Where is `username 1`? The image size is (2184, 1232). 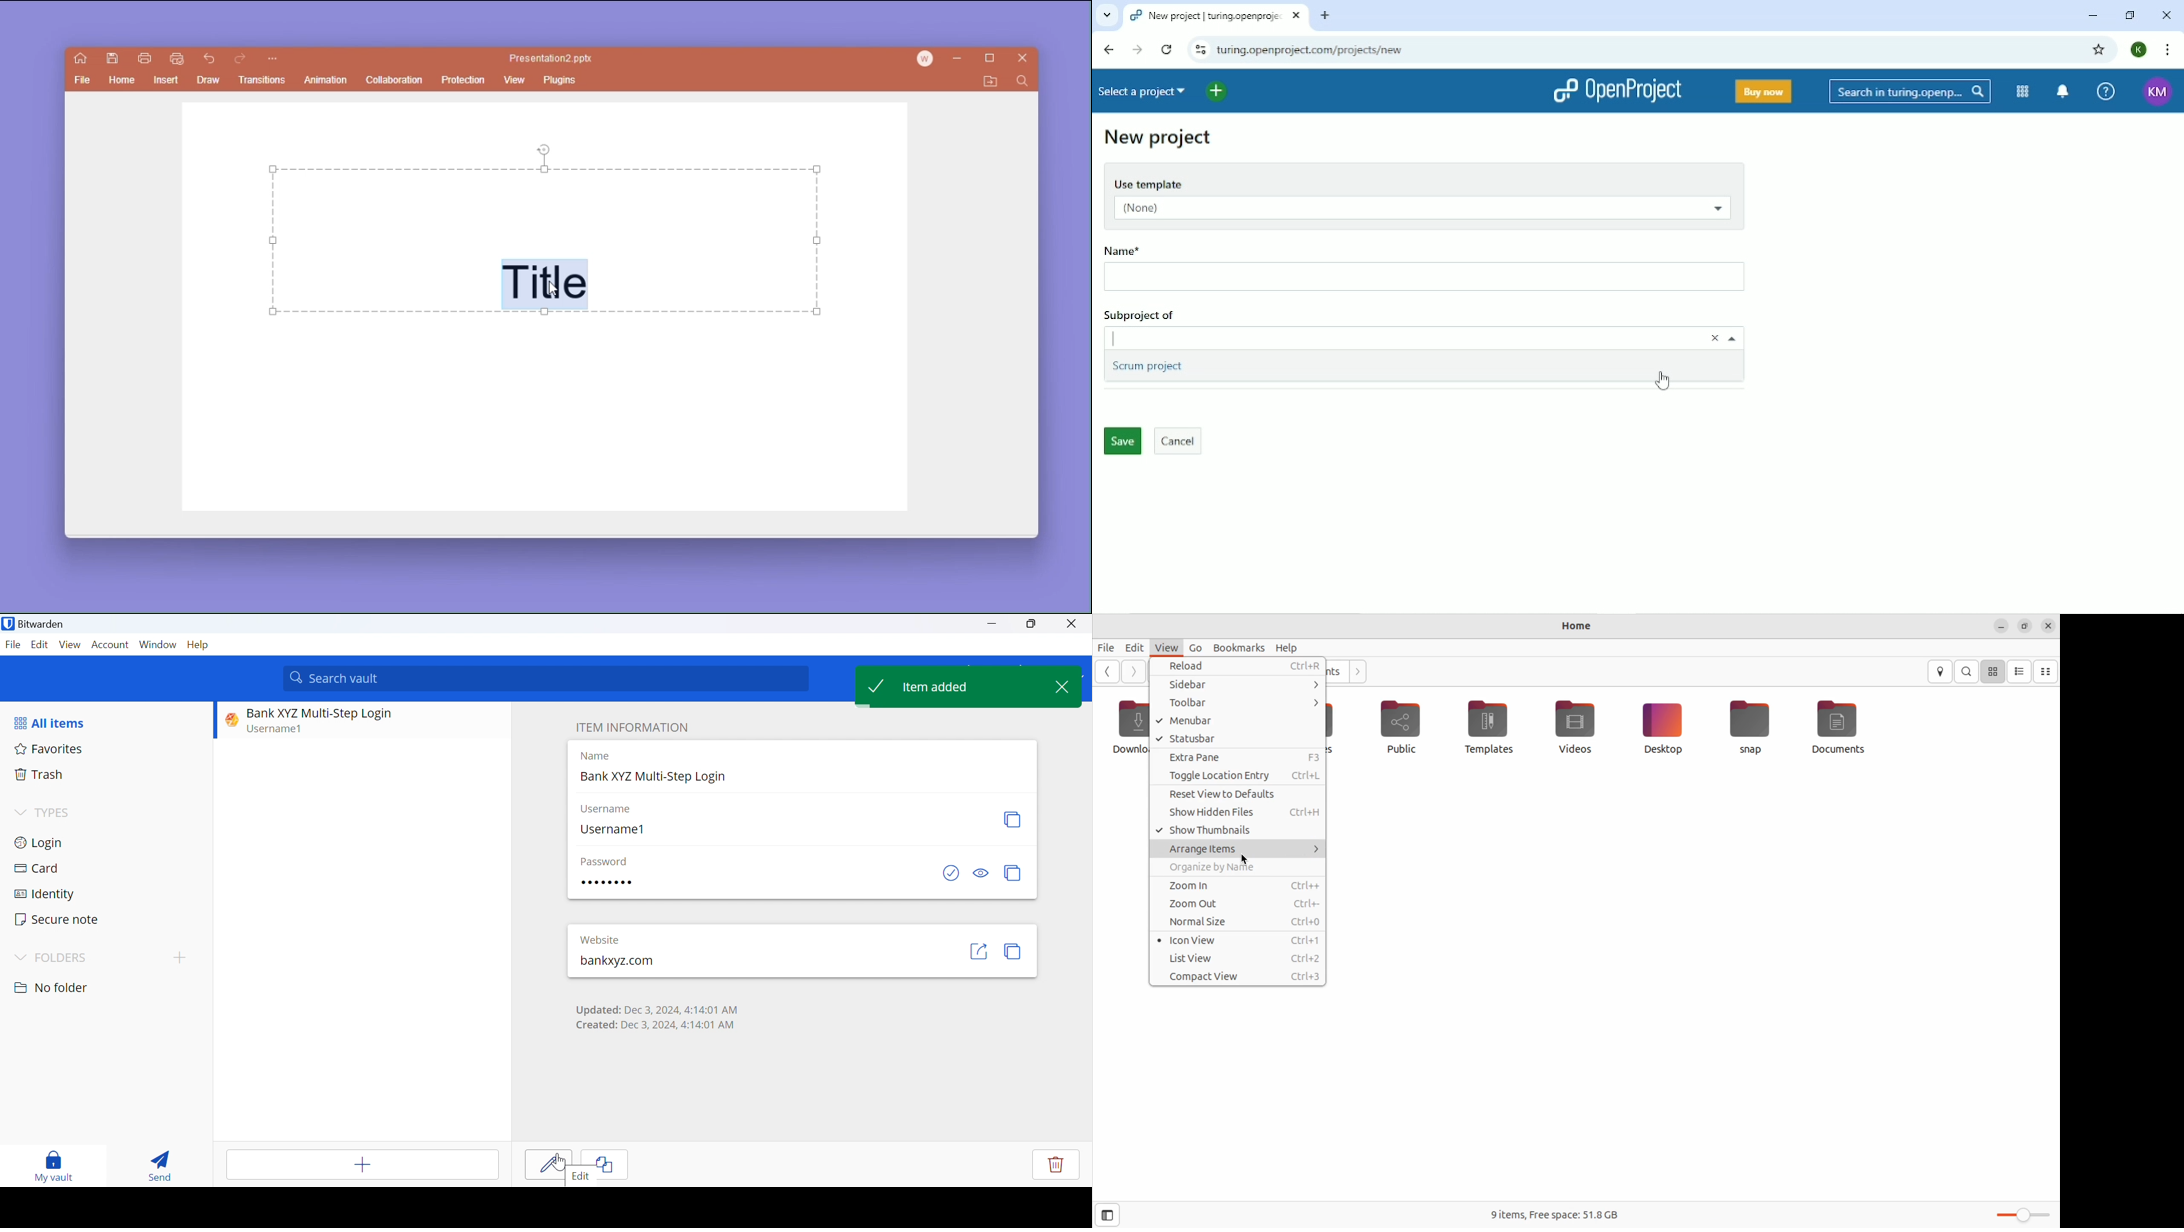
username 1 is located at coordinates (292, 728).